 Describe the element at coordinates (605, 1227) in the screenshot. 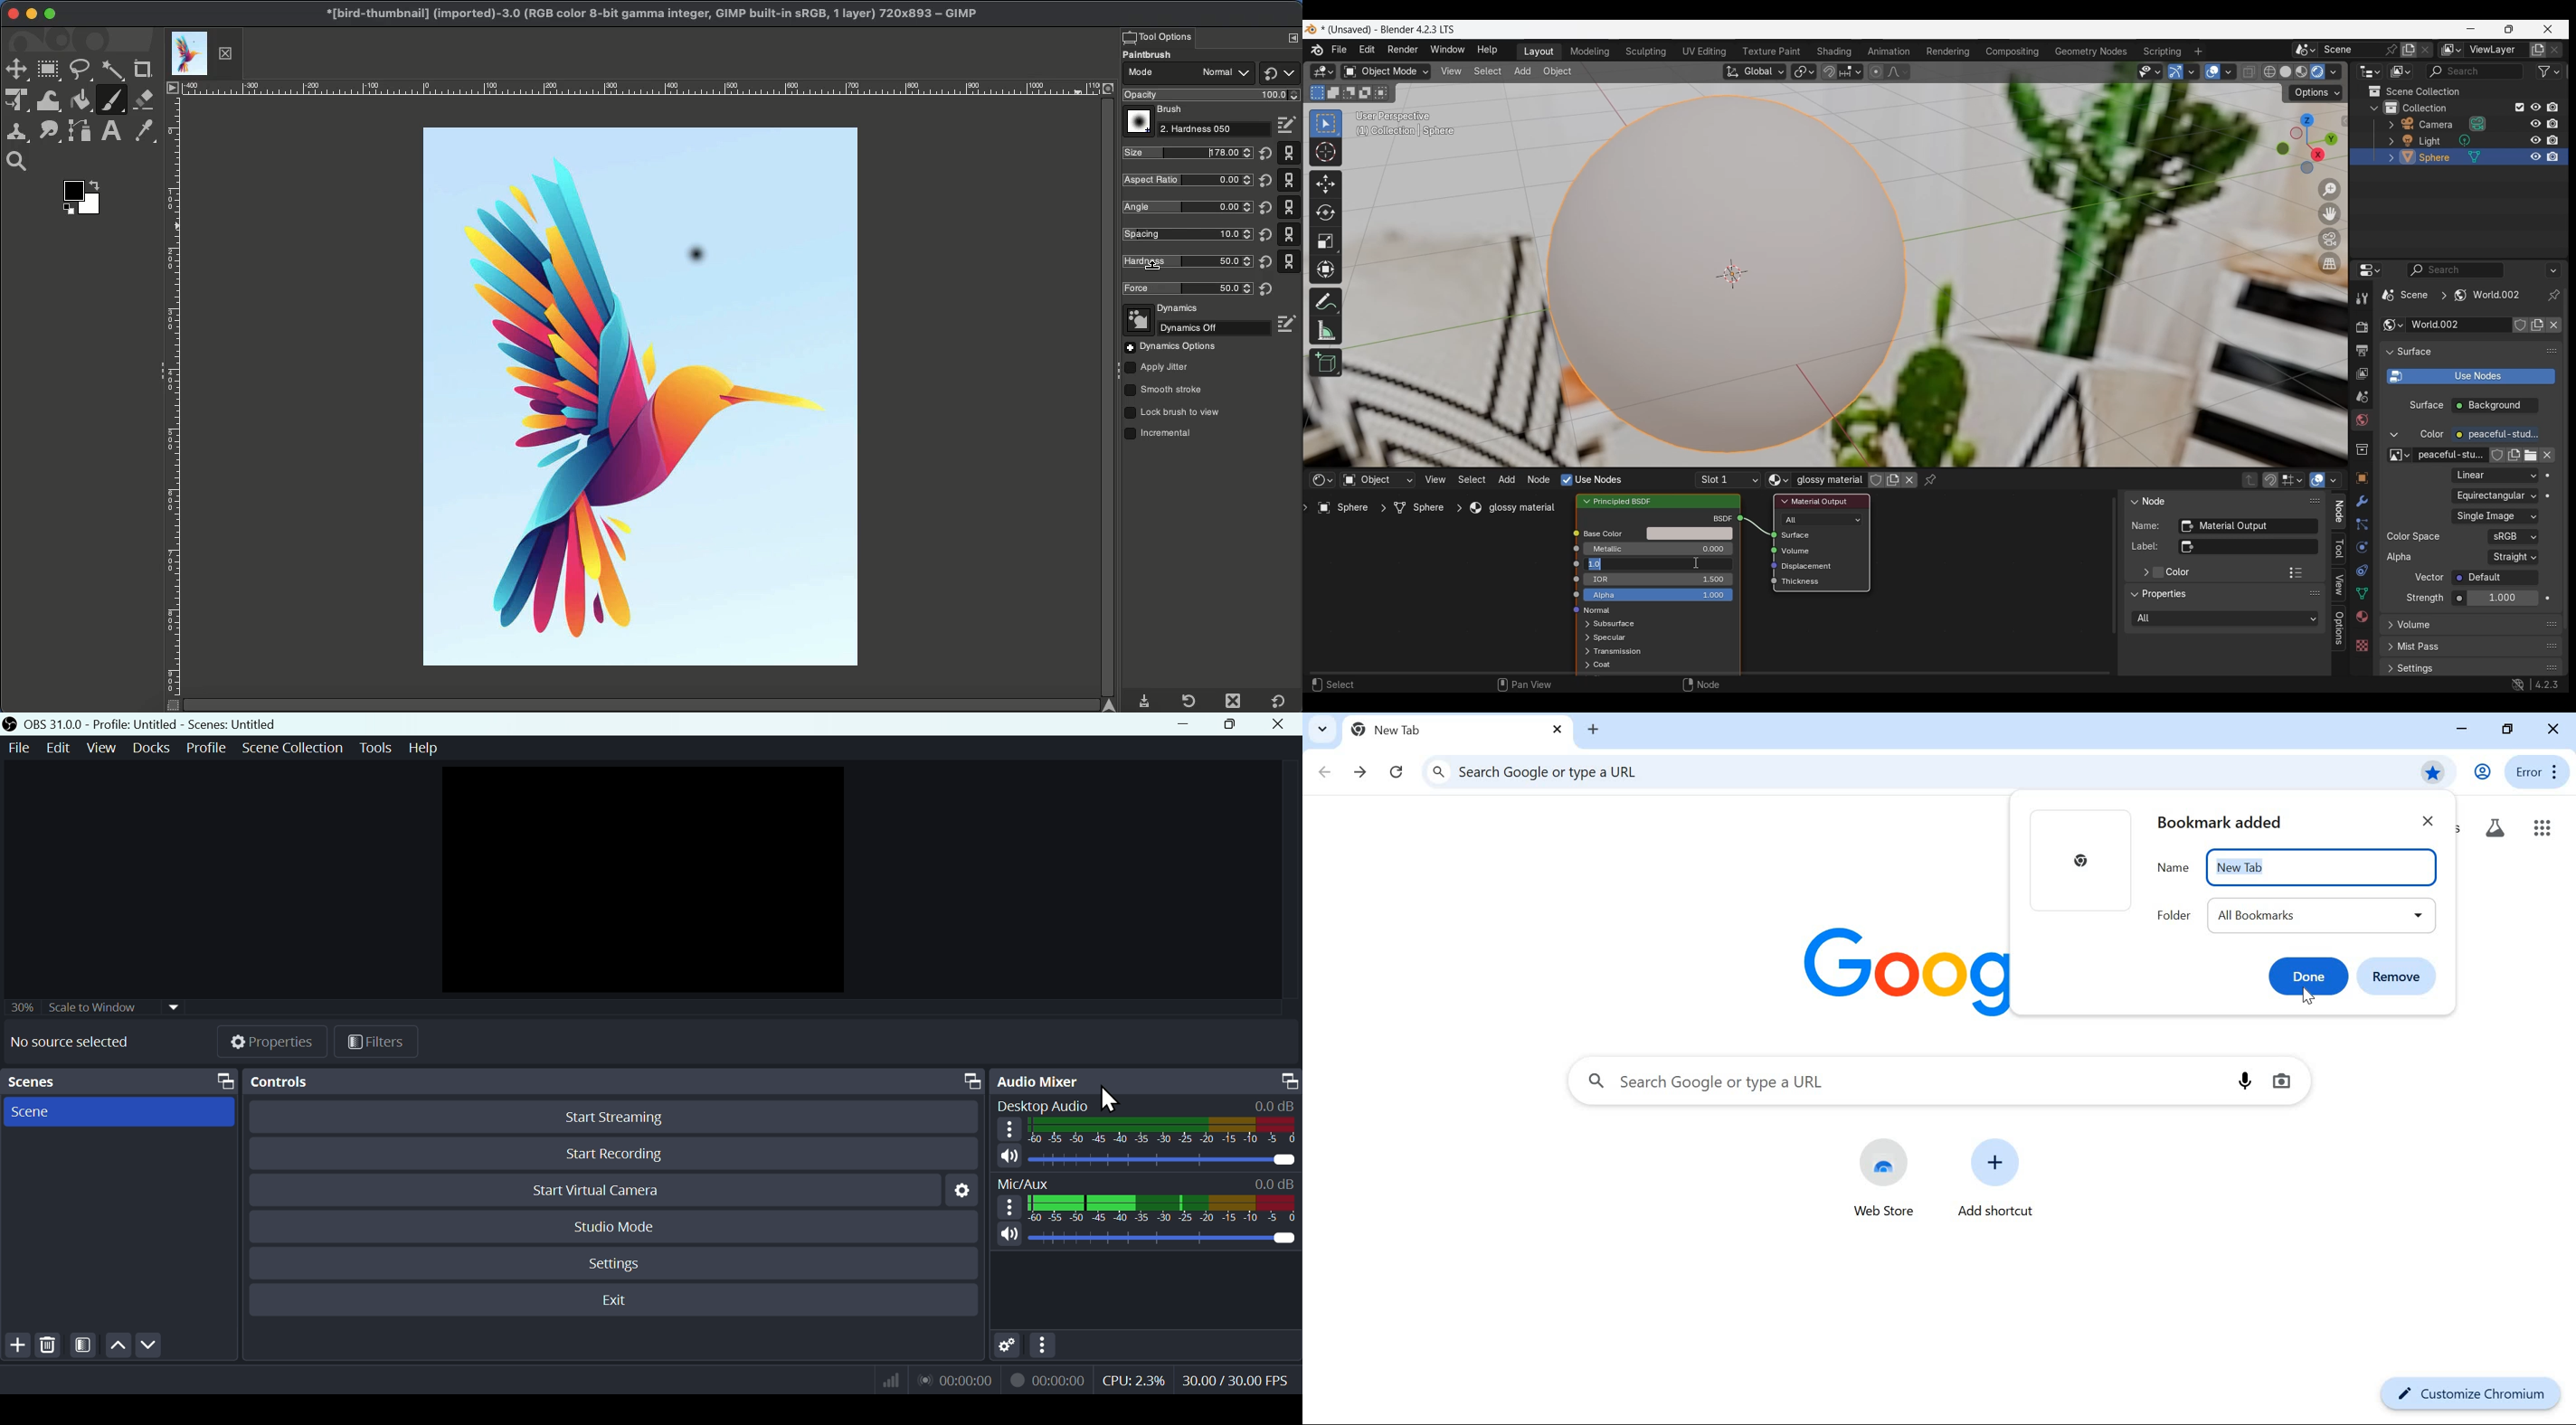

I see `Studio mode` at that location.